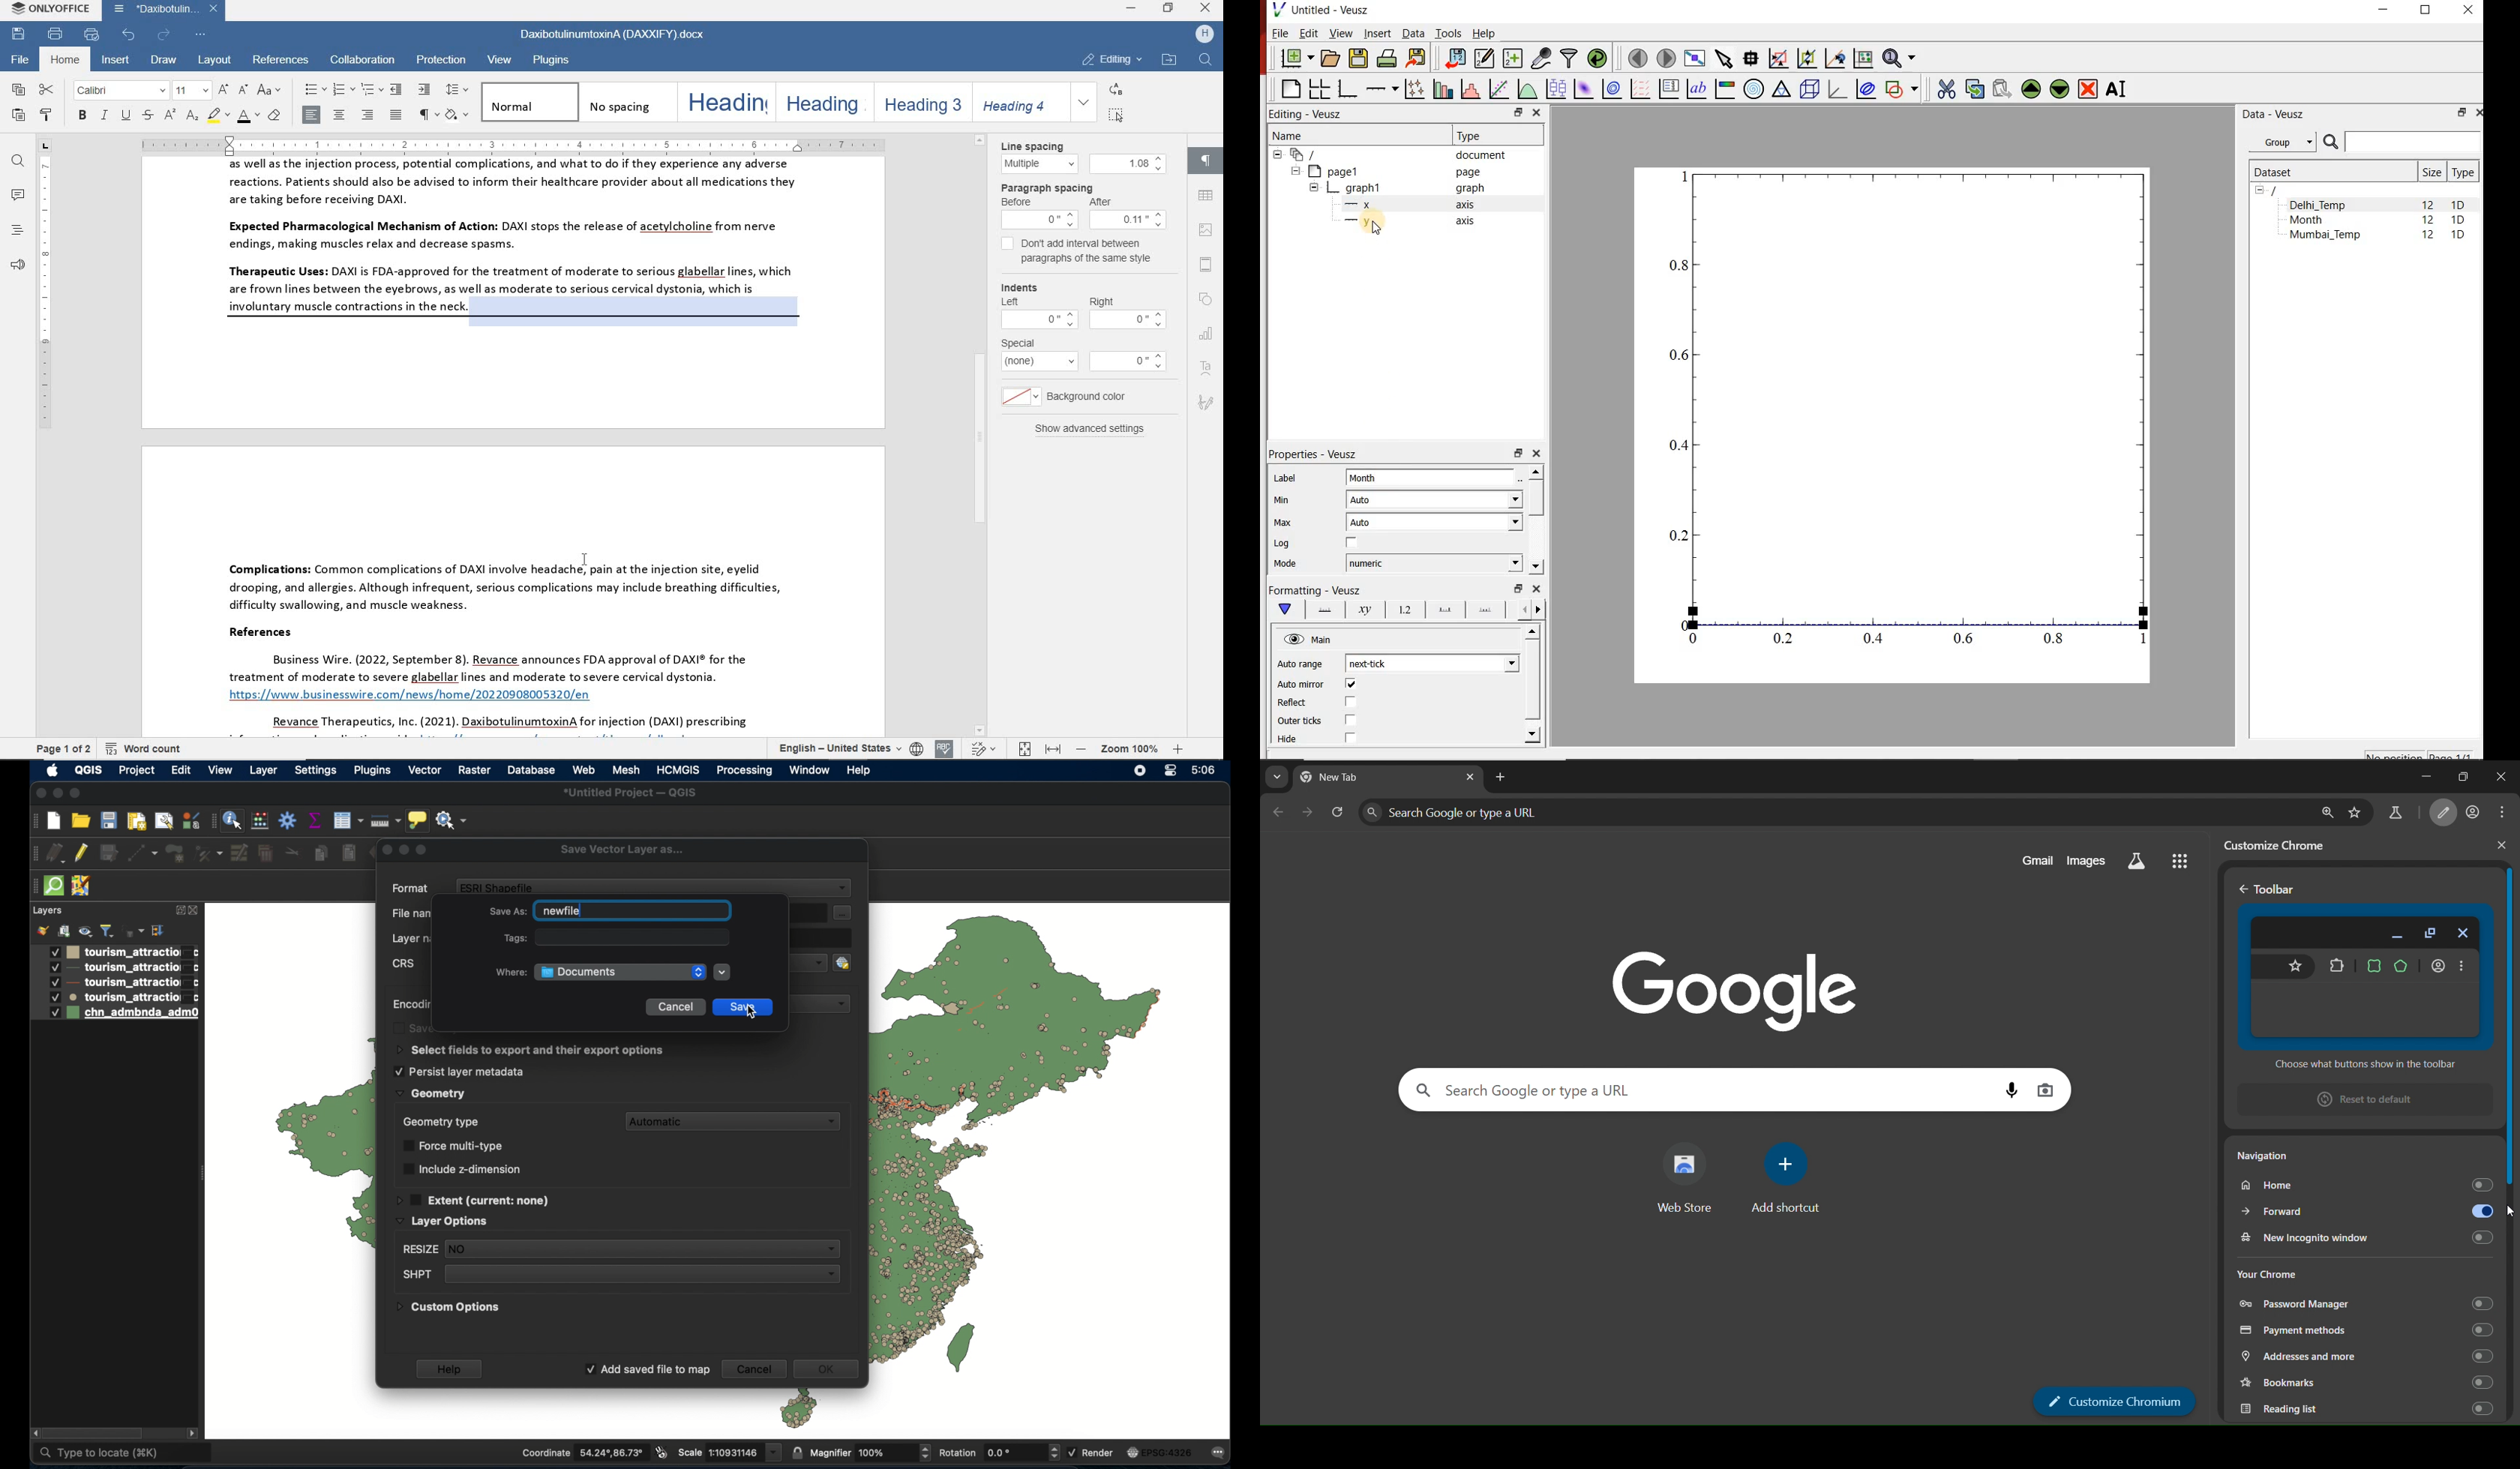 Image resolution: width=2520 pixels, height=1484 pixels. What do you see at coordinates (130, 34) in the screenshot?
I see `undo` at bounding box center [130, 34].